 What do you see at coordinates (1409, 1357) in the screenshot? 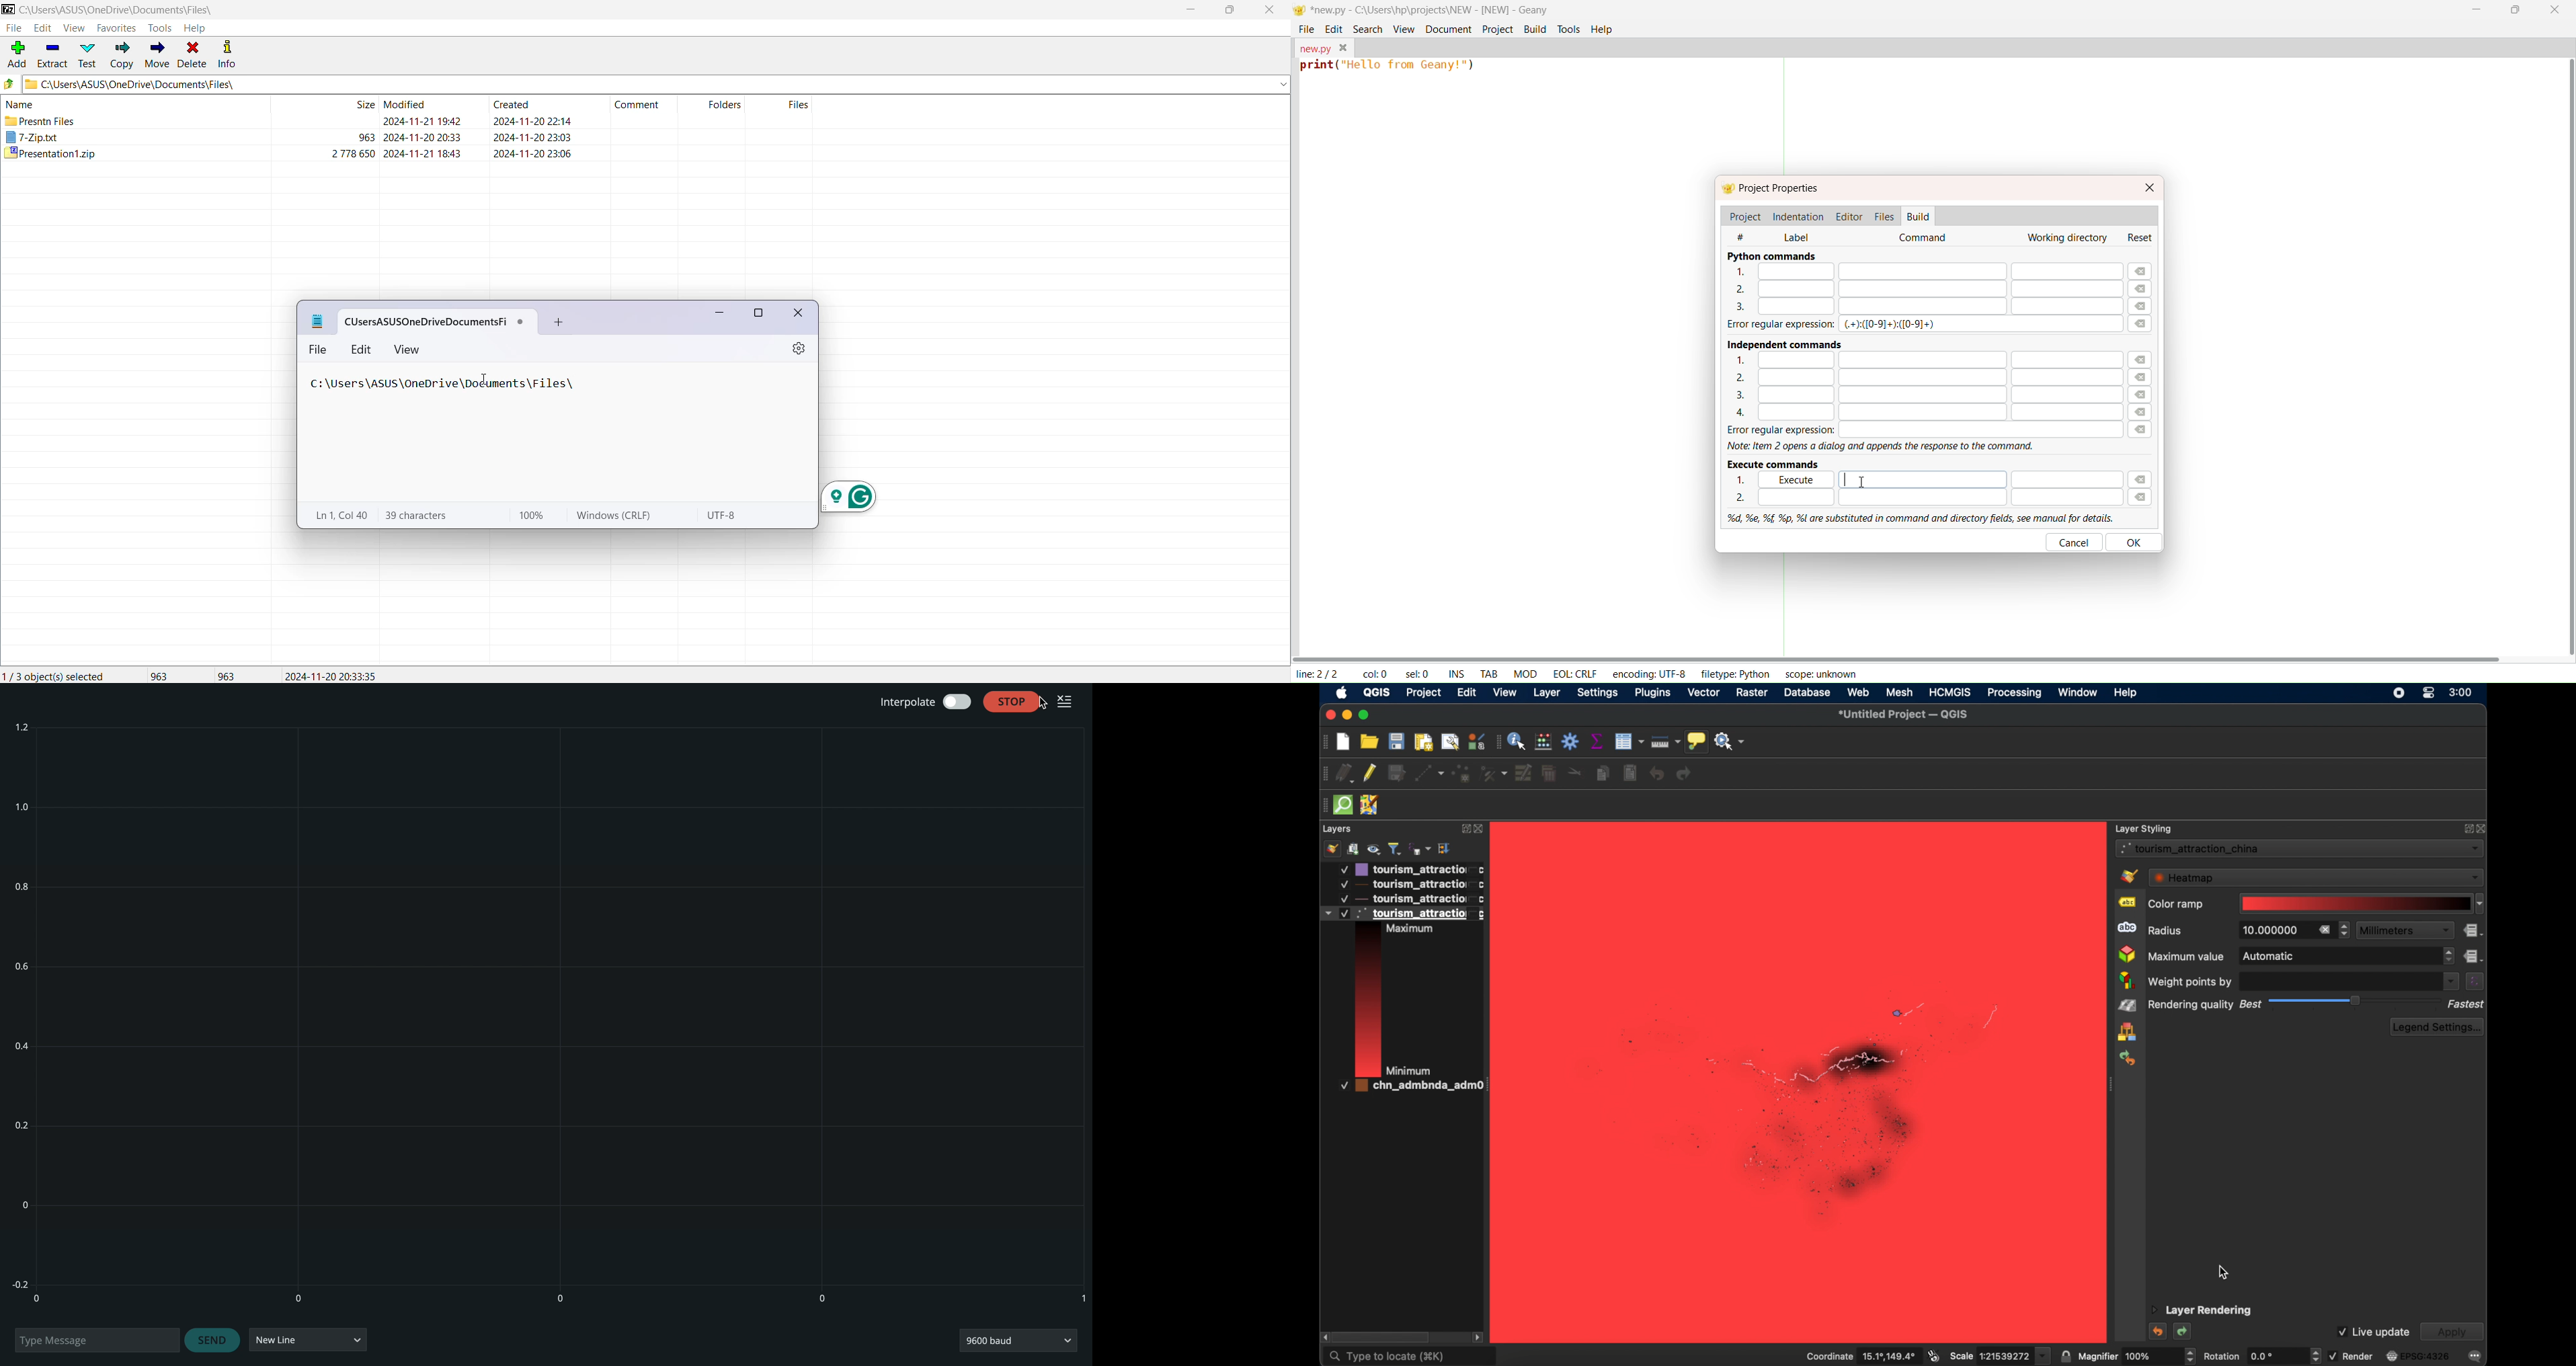
I see `type to locate` at bounding box center [1409, 1357].